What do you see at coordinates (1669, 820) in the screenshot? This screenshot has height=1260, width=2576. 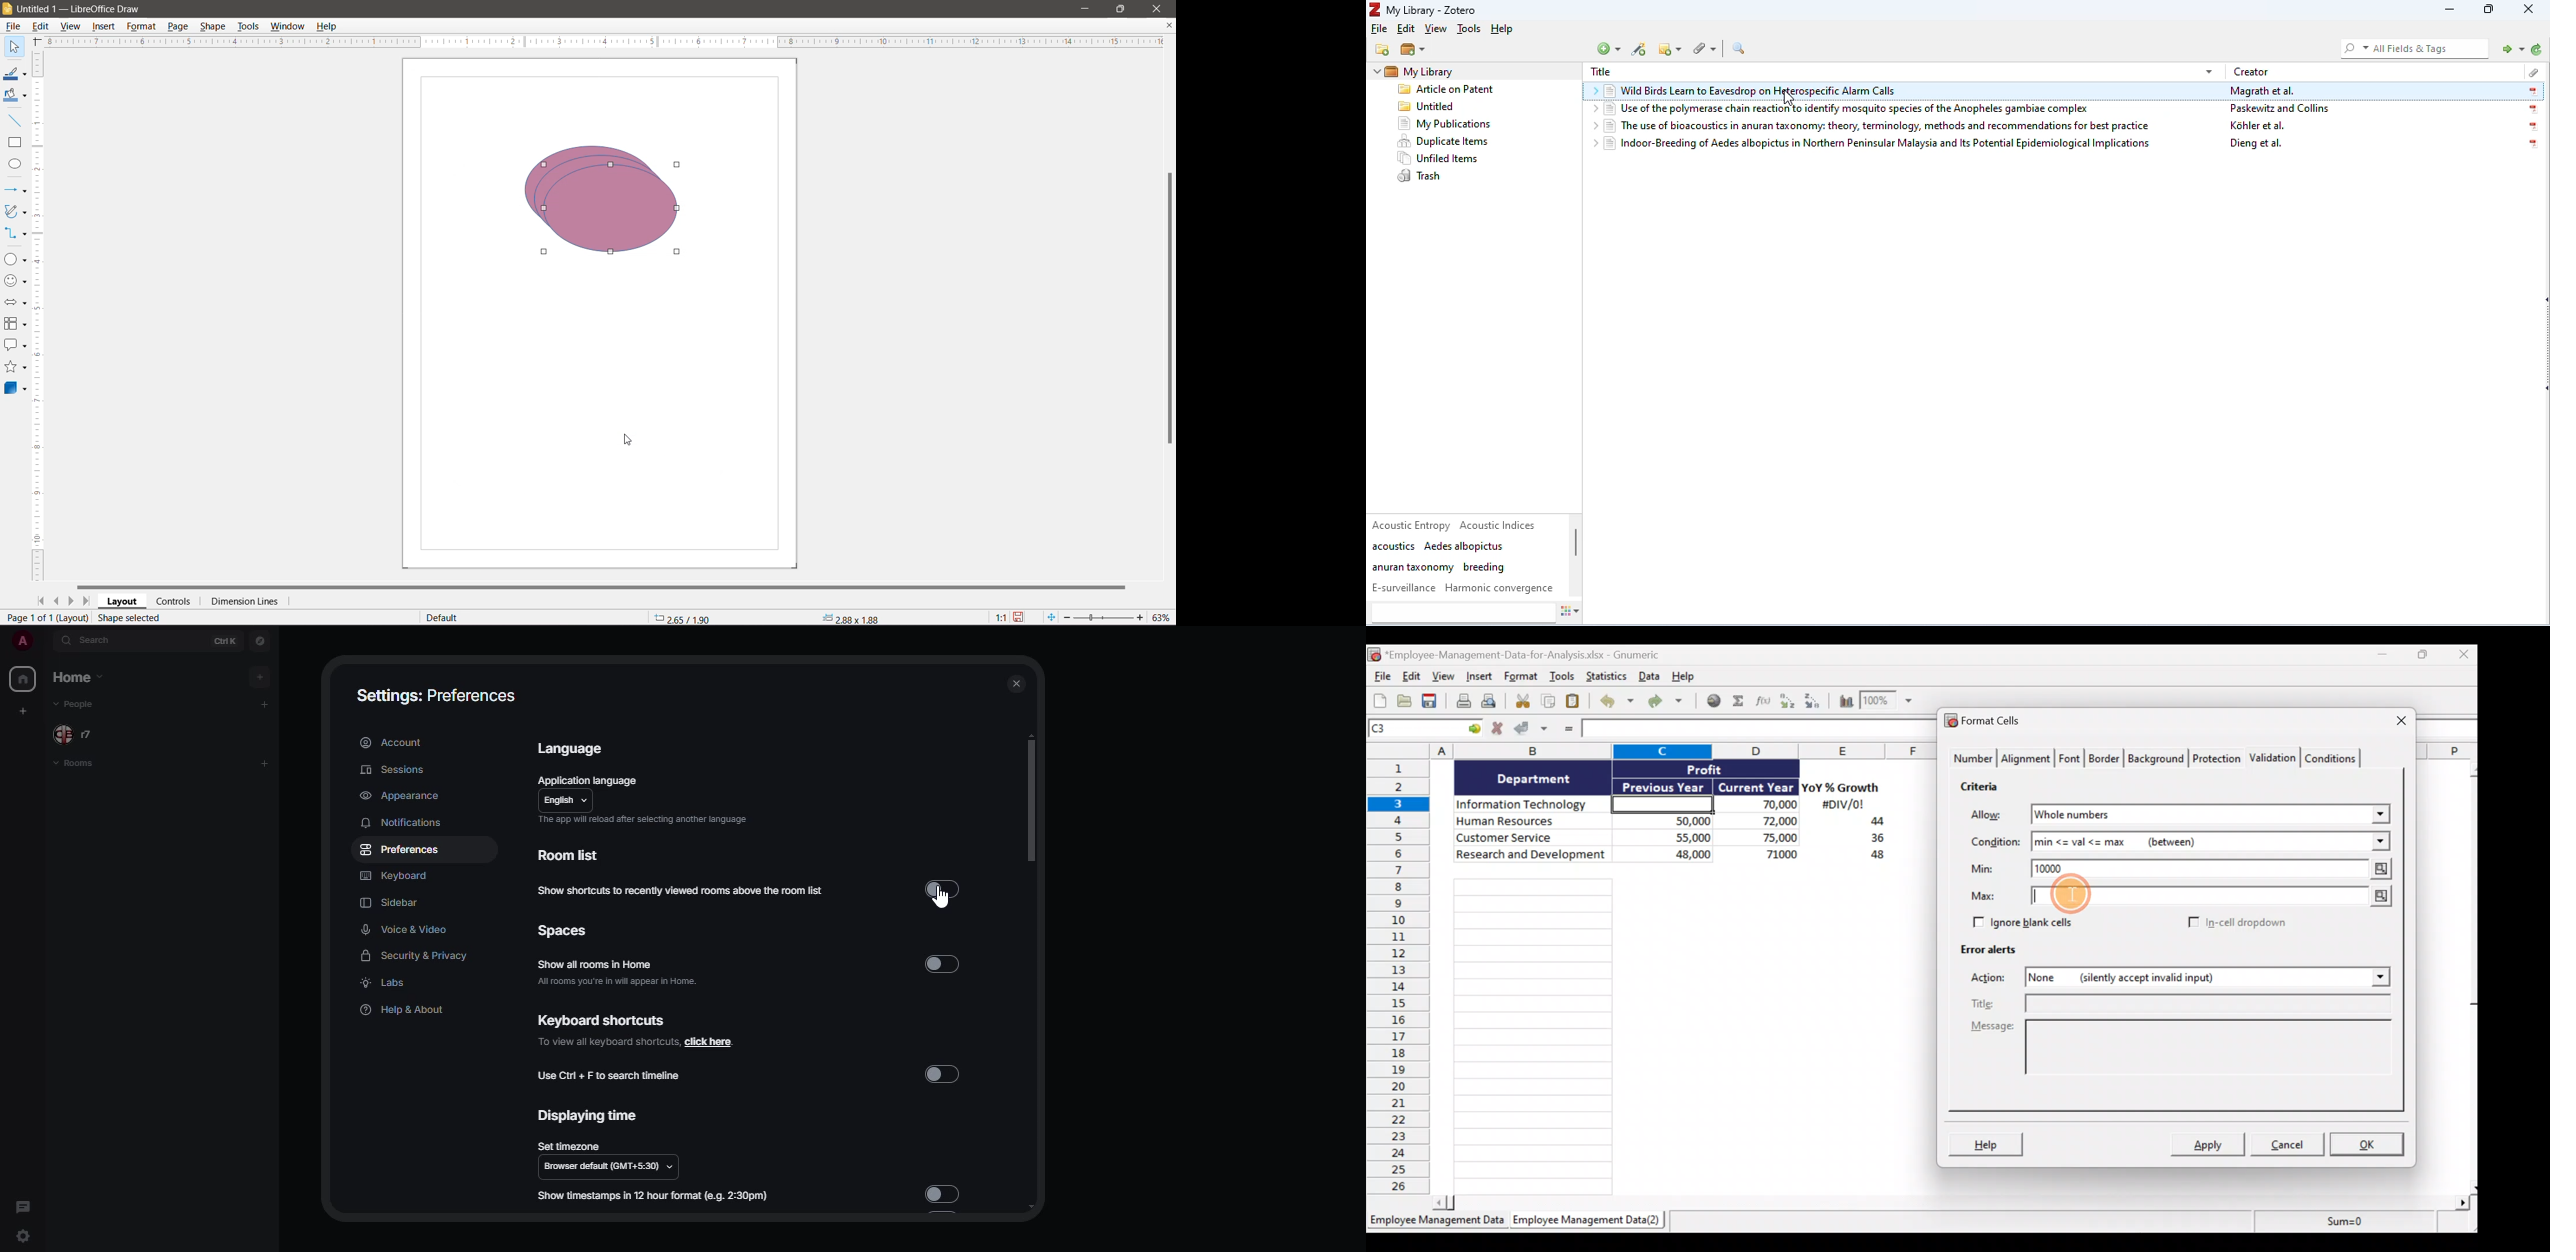 I see `50,000` at bounding box center [1669, 820].